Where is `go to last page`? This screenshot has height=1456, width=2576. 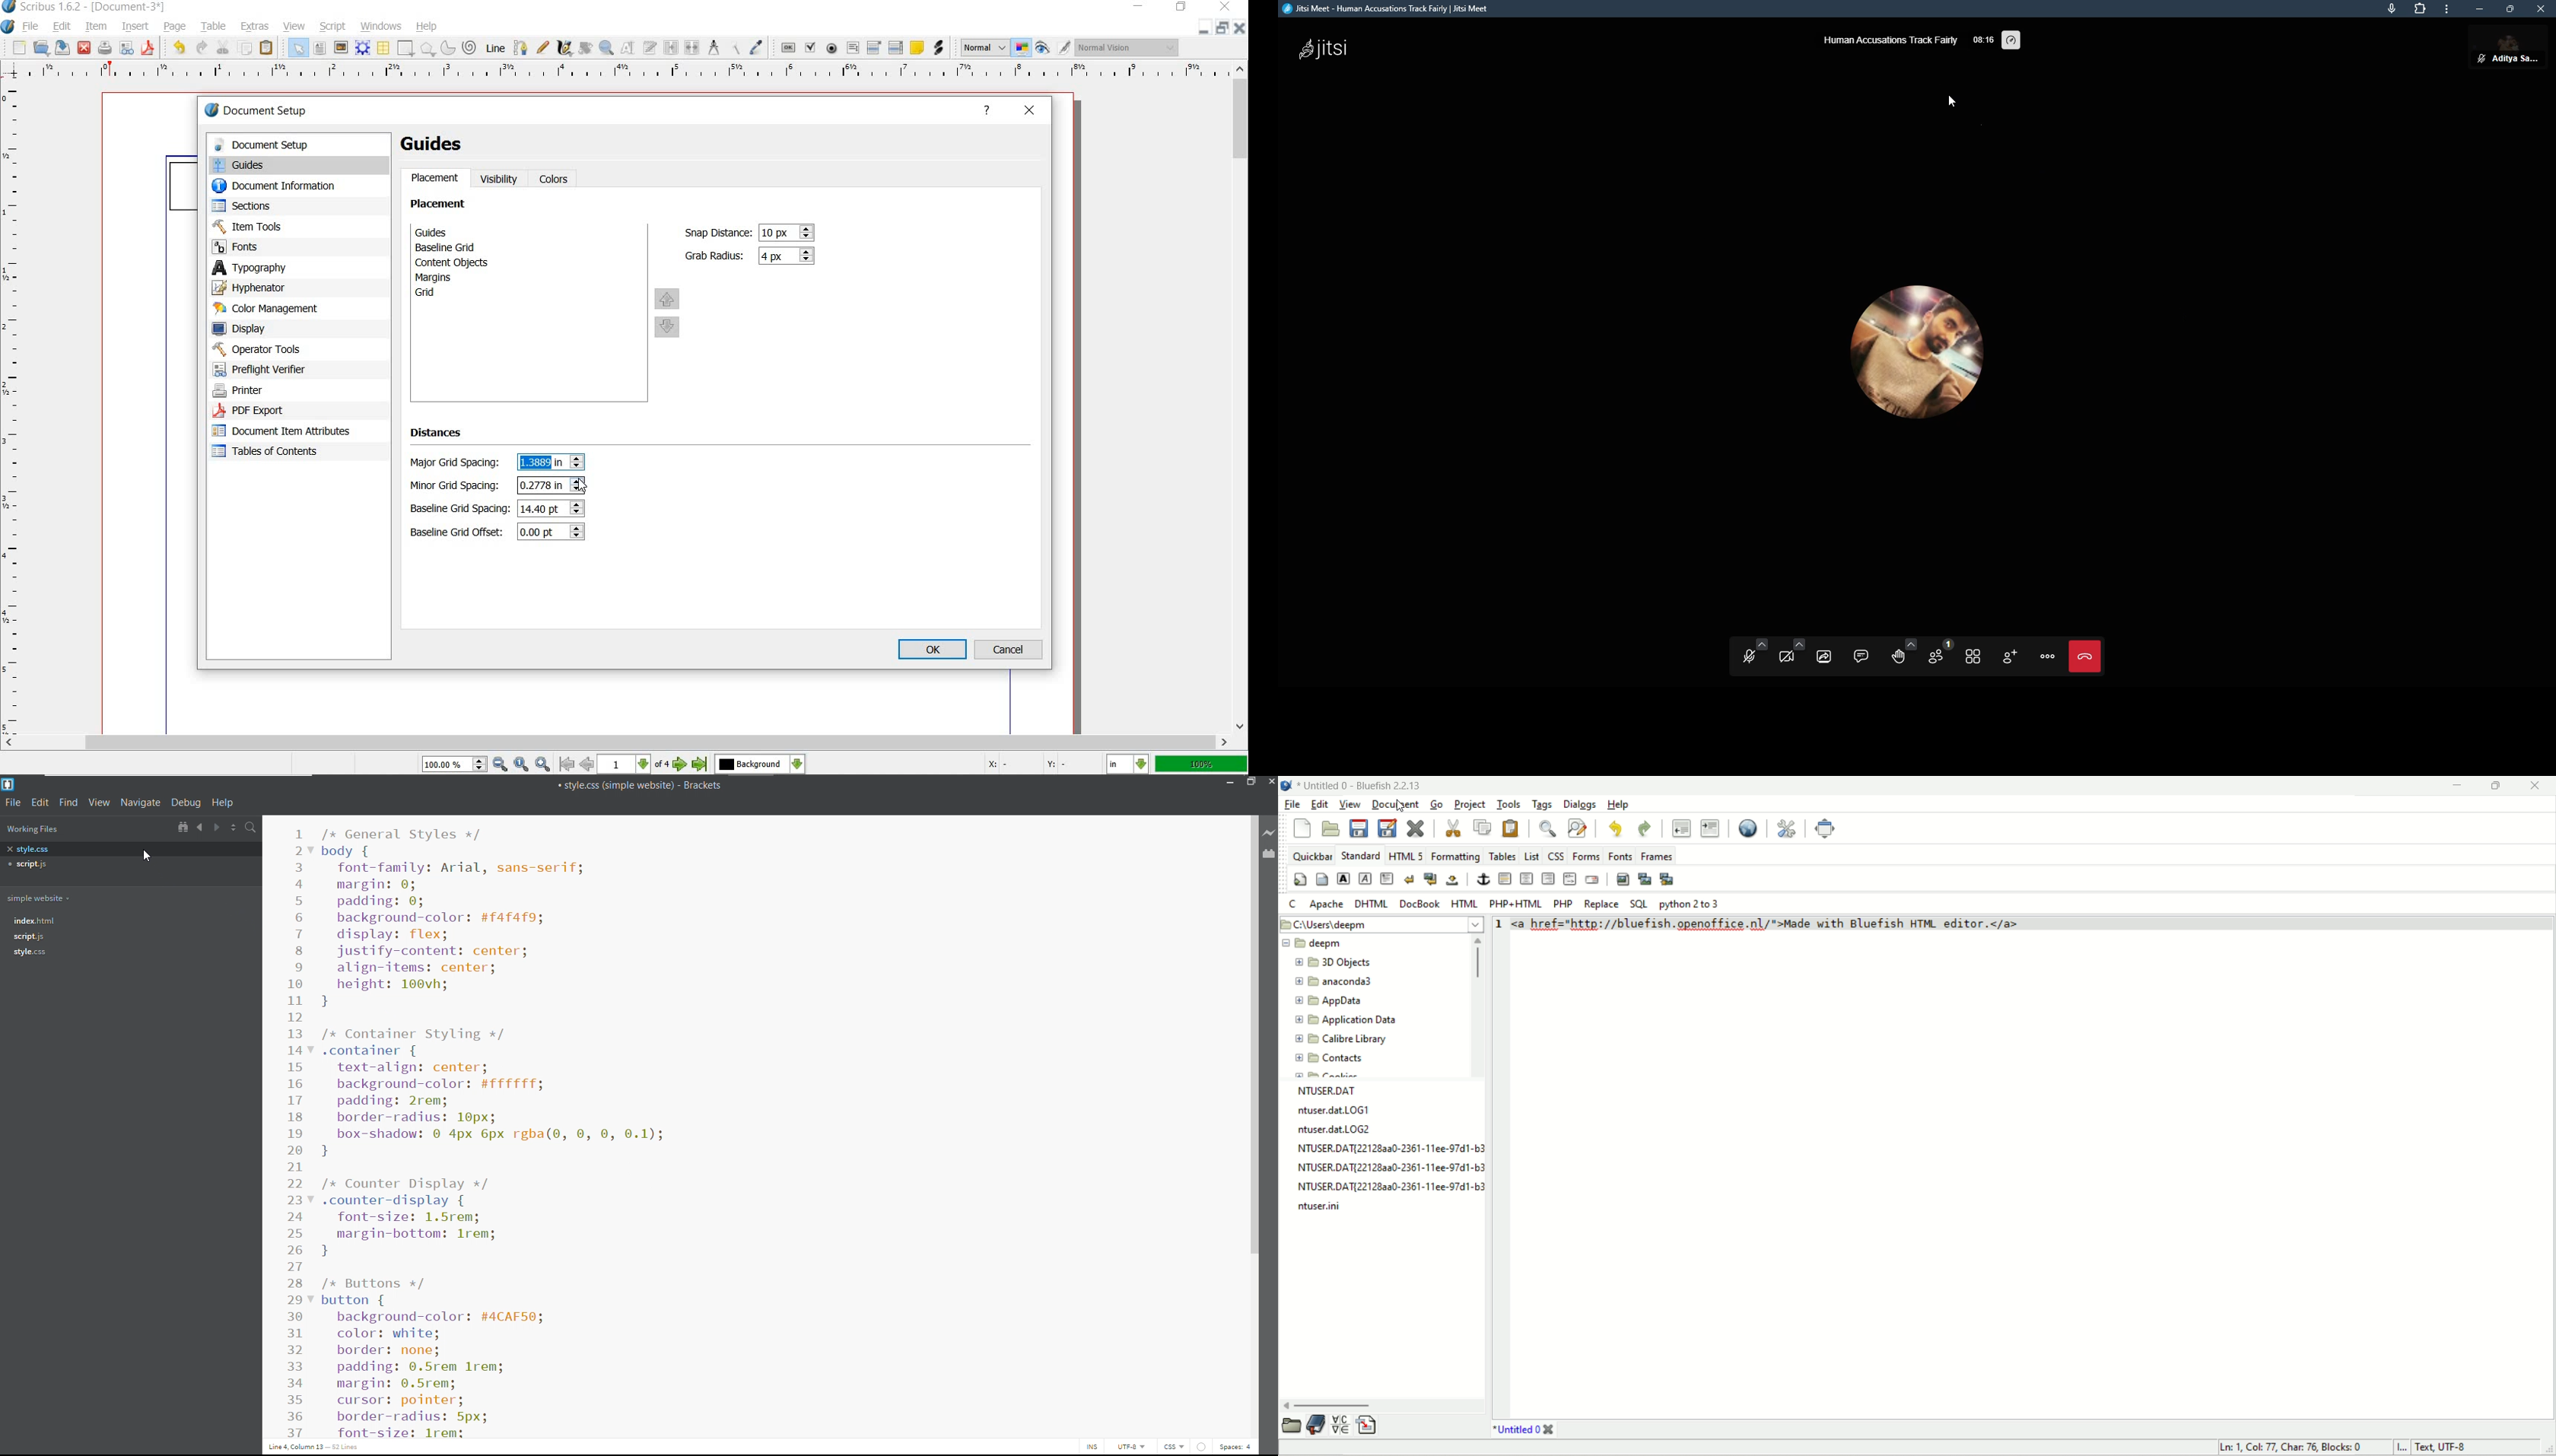
go to last page is located at coordinates (700, 765).